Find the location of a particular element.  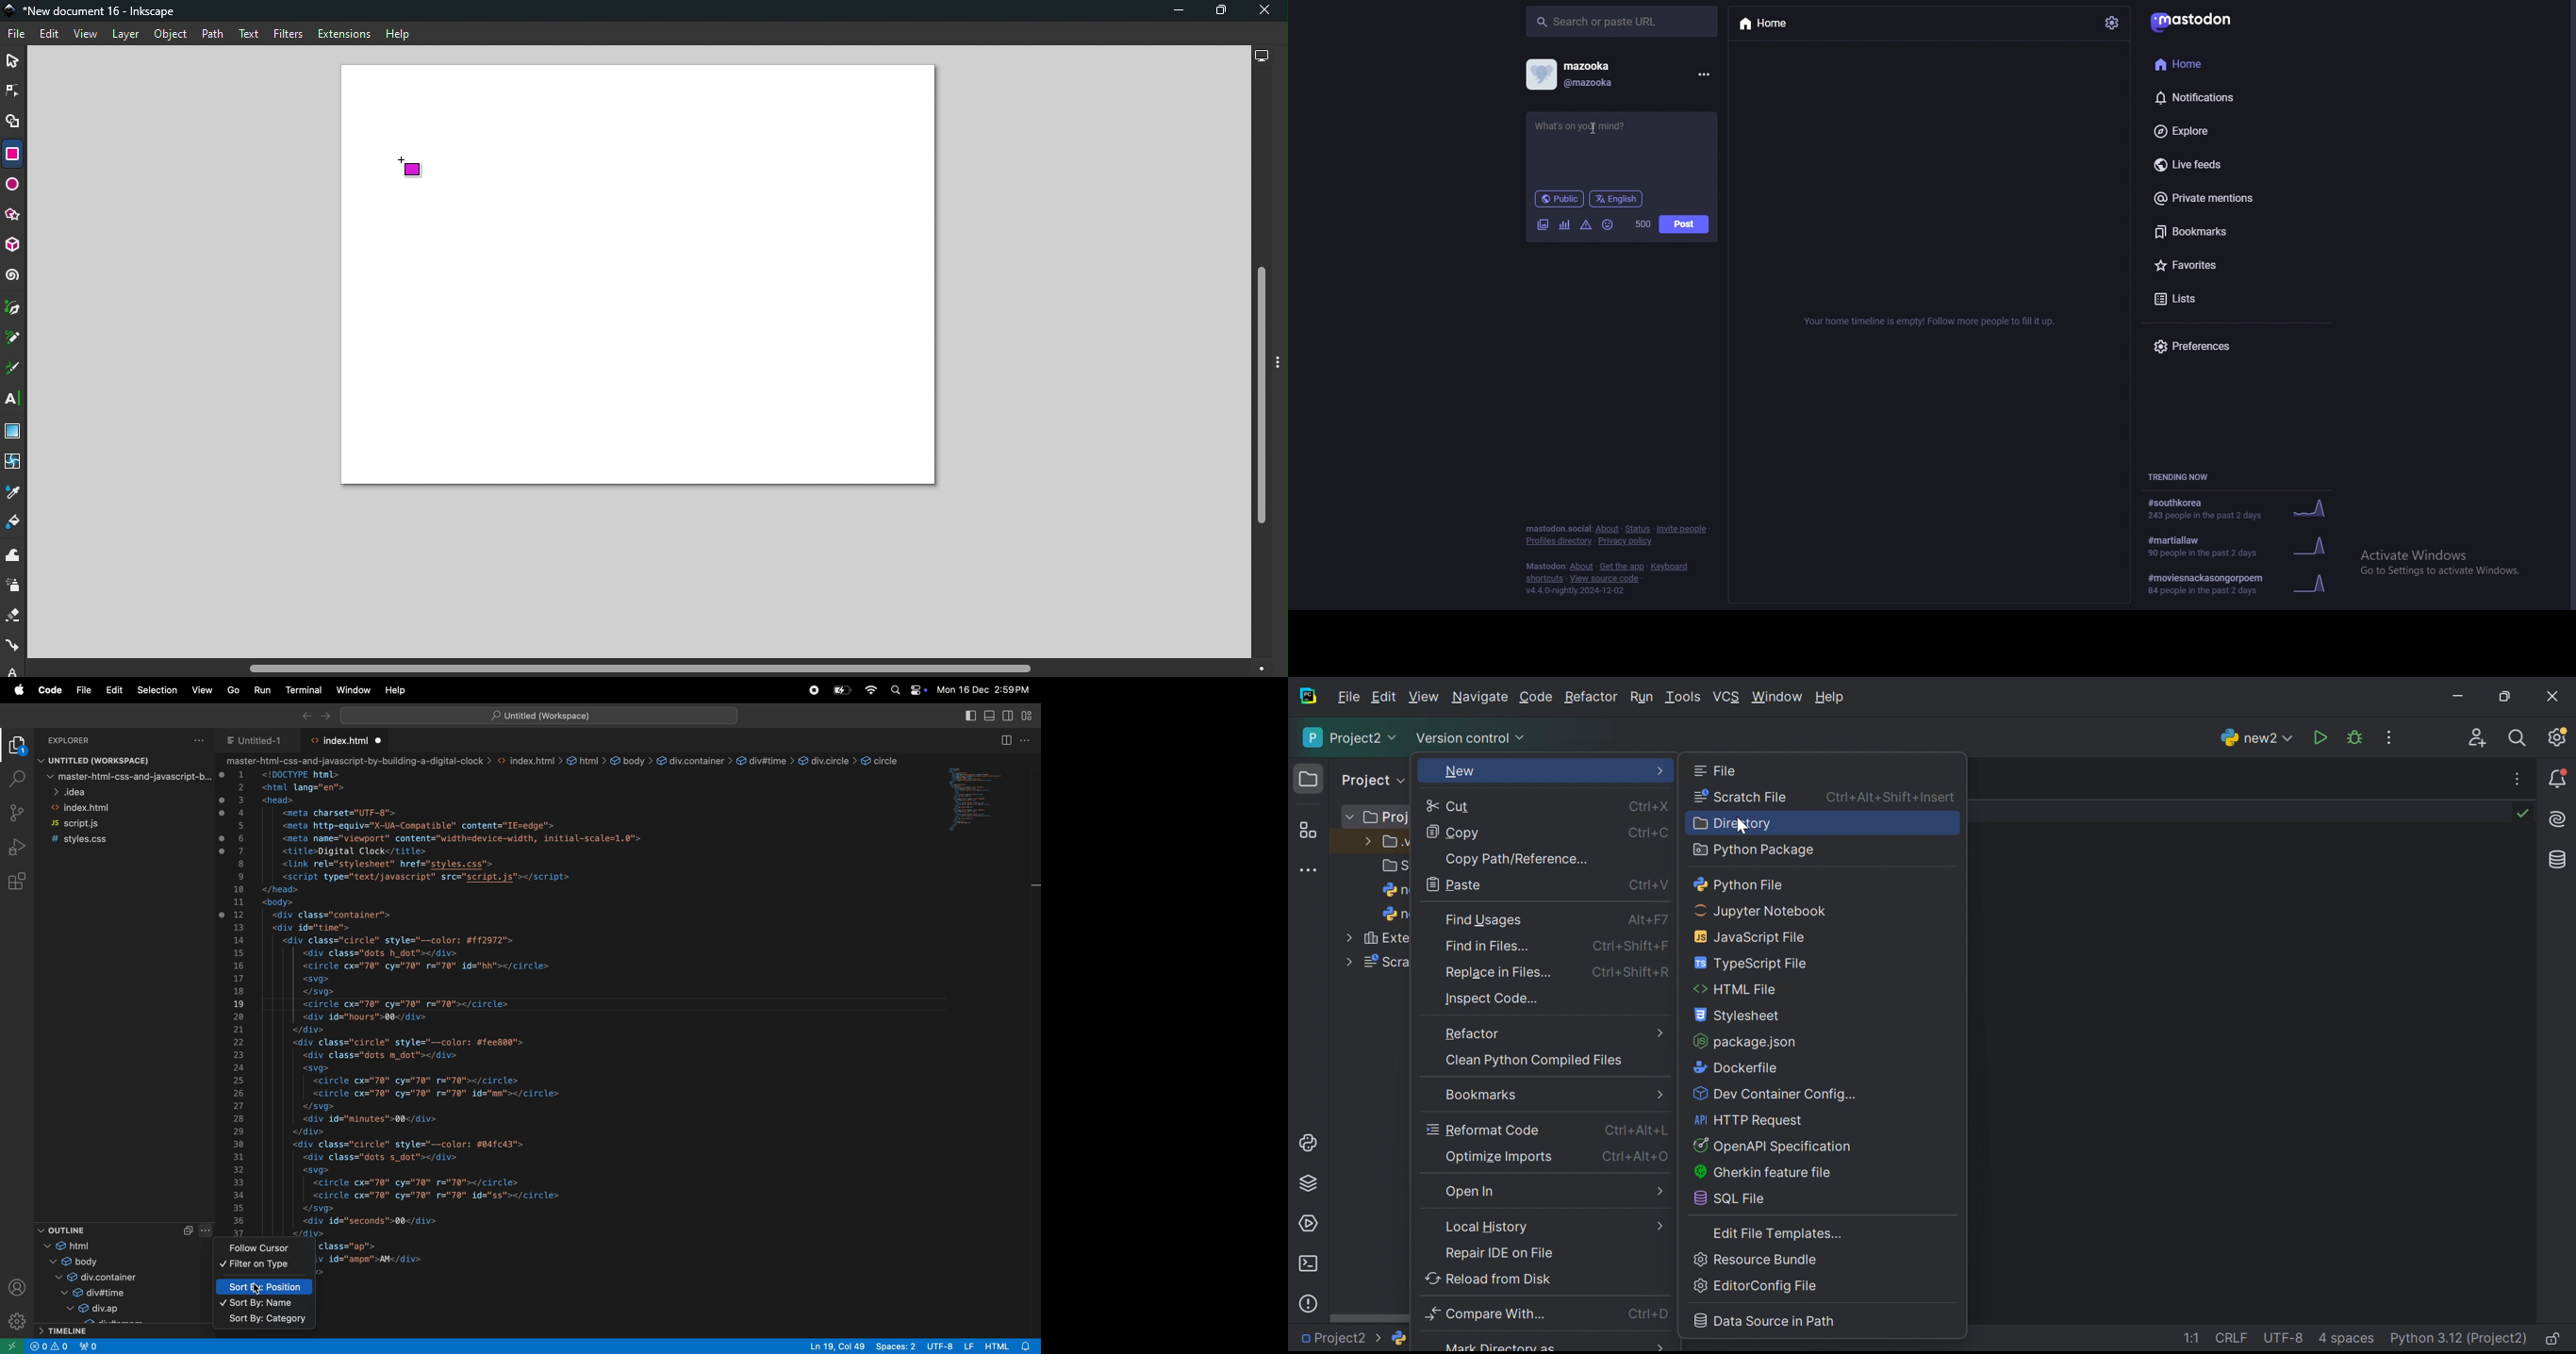

Refactor is located at coordinates (1594, 696).